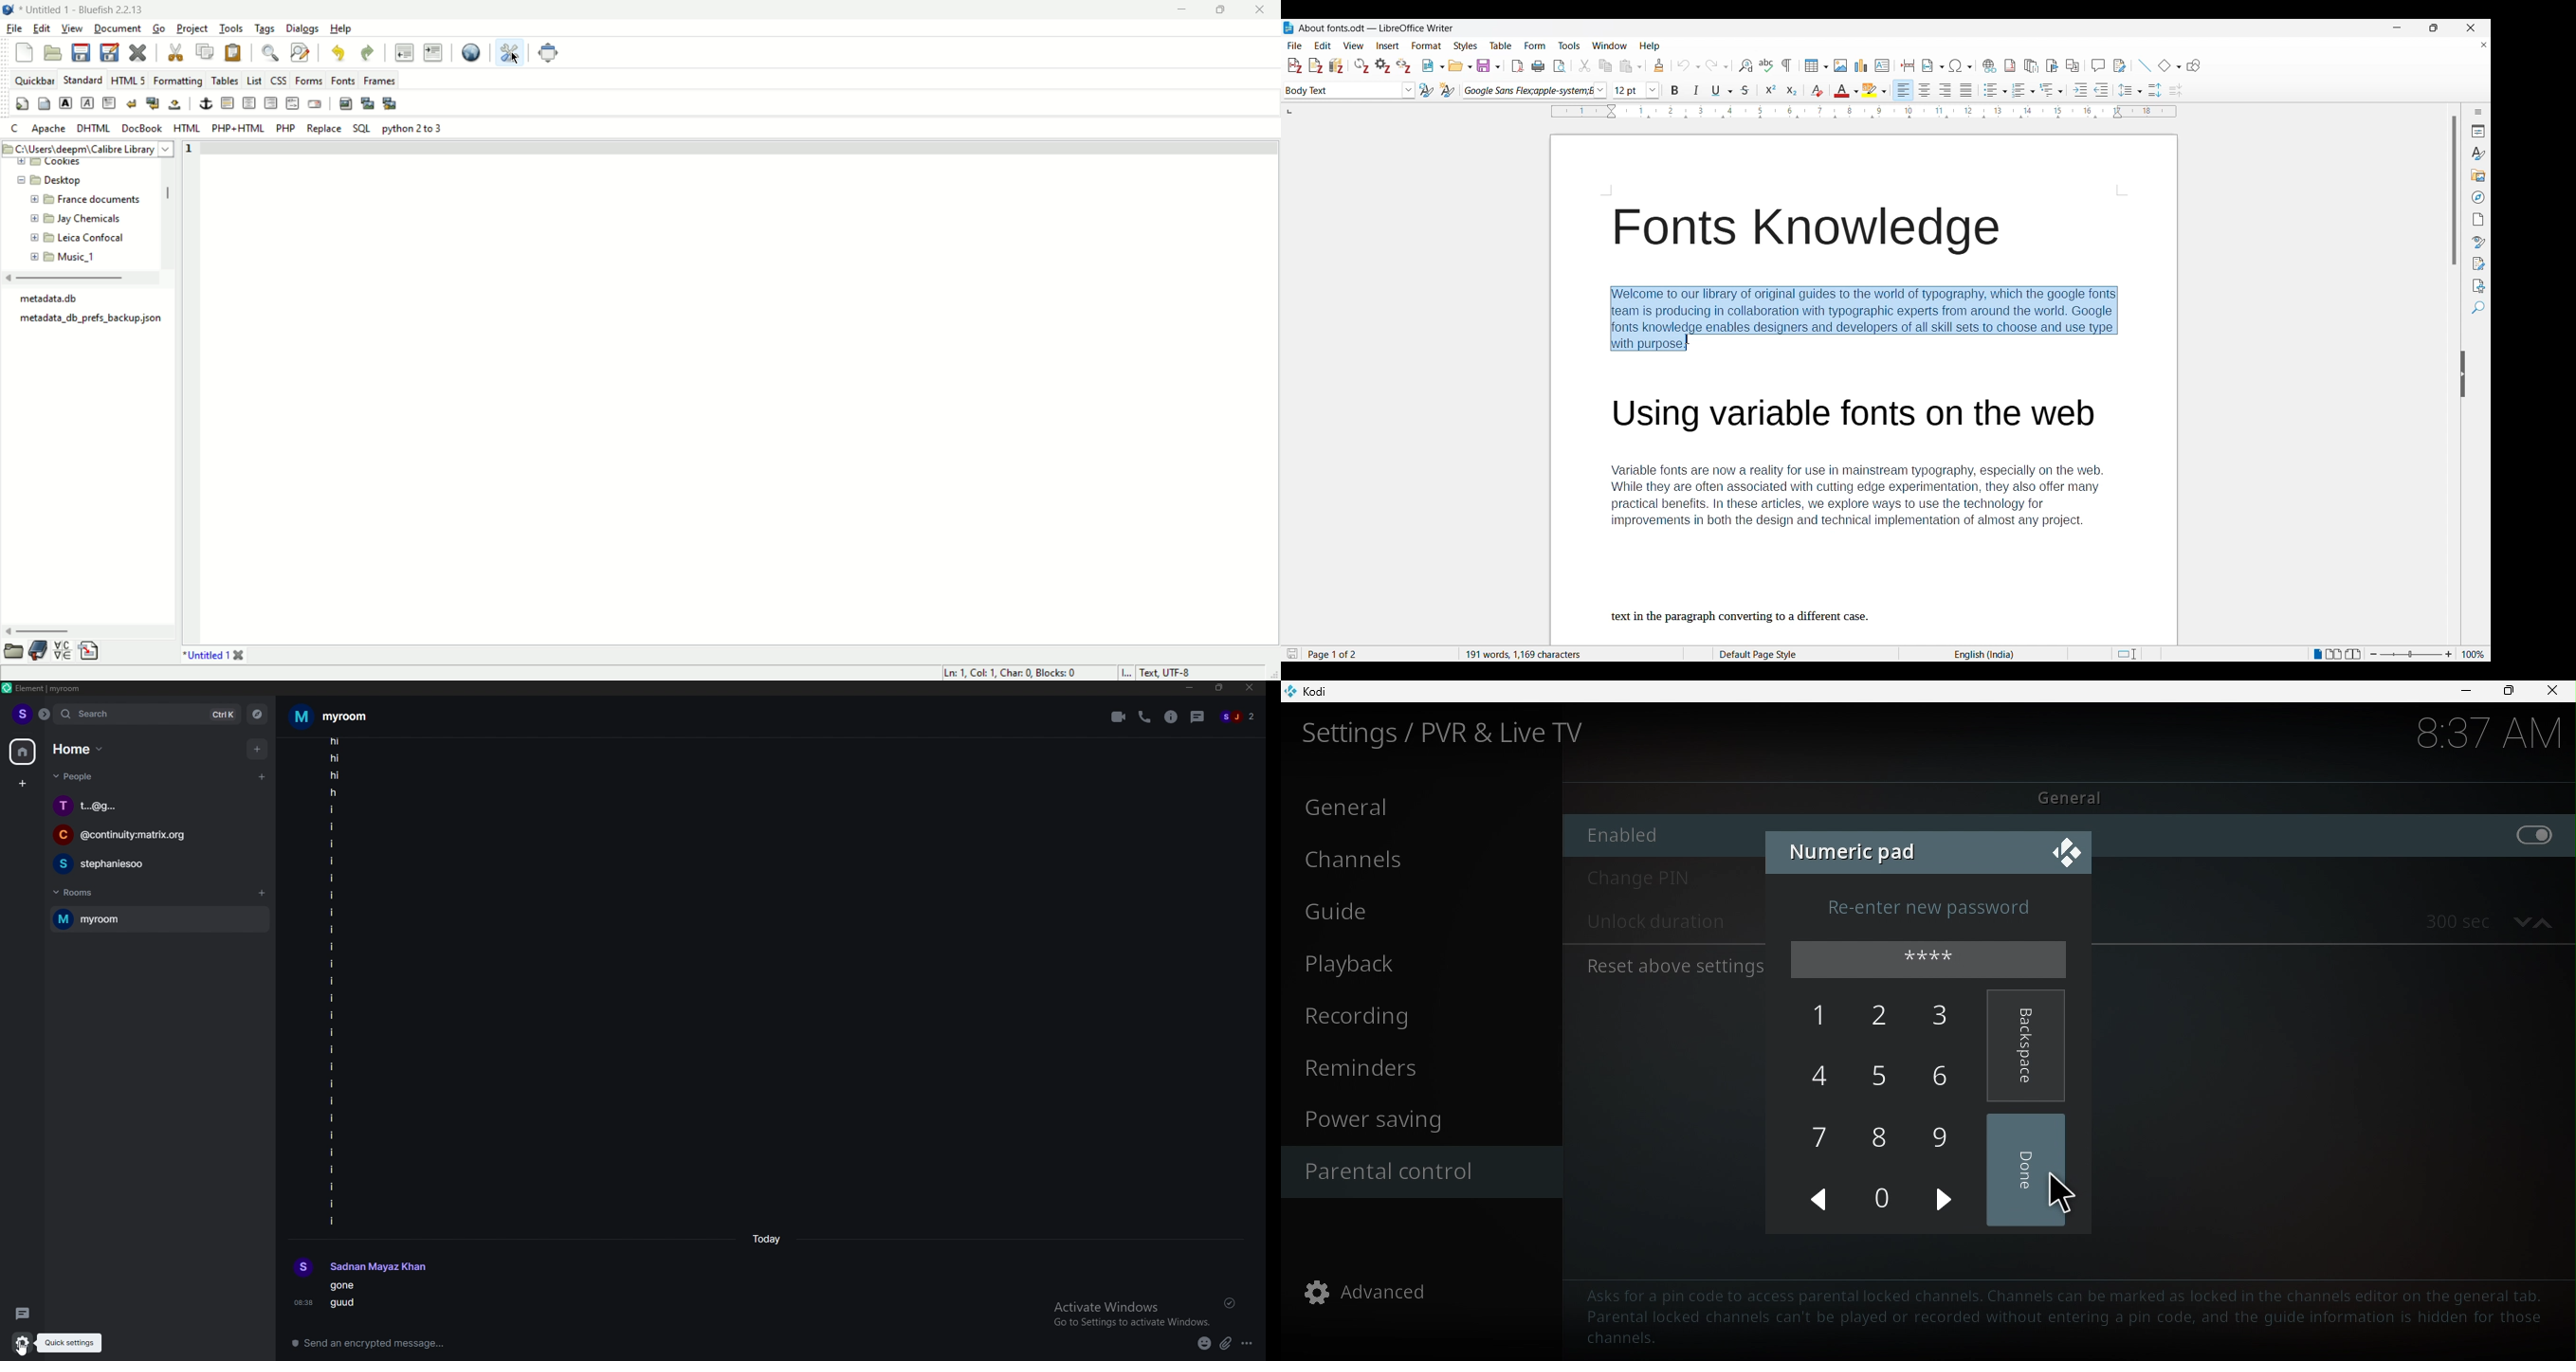 Image resolution: width=2576 pixels, height=1372 pixels. Describe the element at coordinates (2479, 307) in the screenshot. I see `Find` at that location.